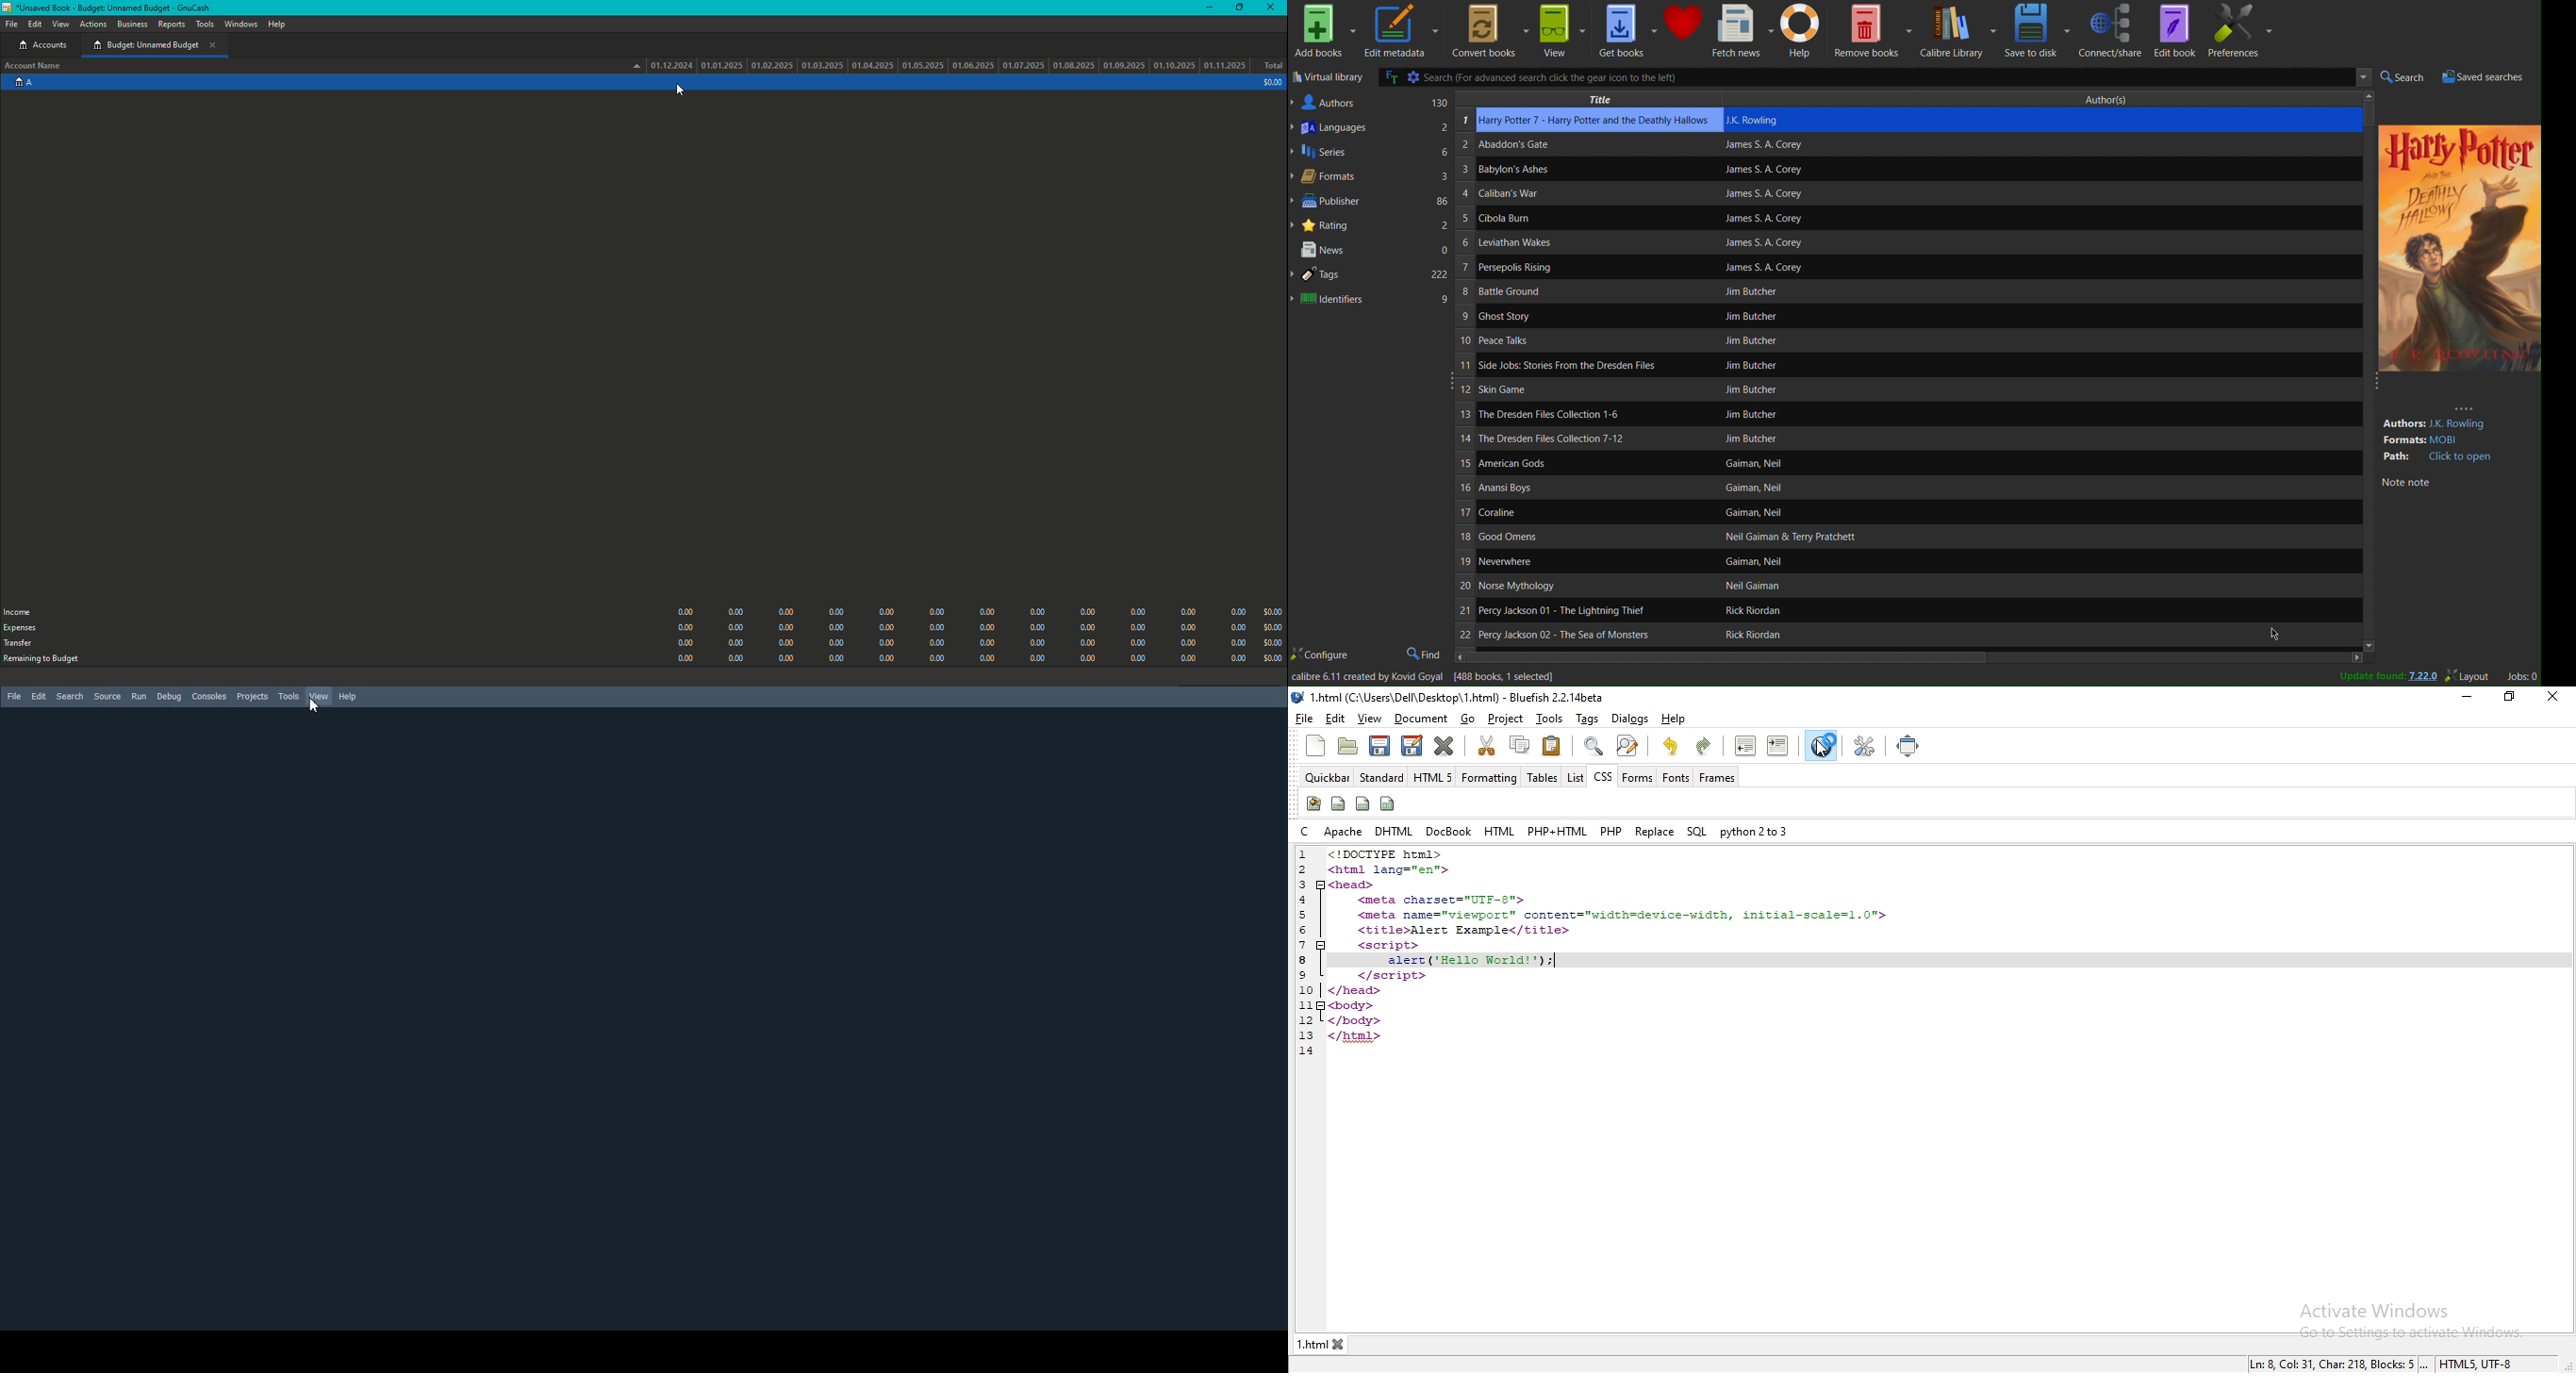  Describe the element at coordinates (1549, 291) in the screenshot. I see `Book name` at that location.